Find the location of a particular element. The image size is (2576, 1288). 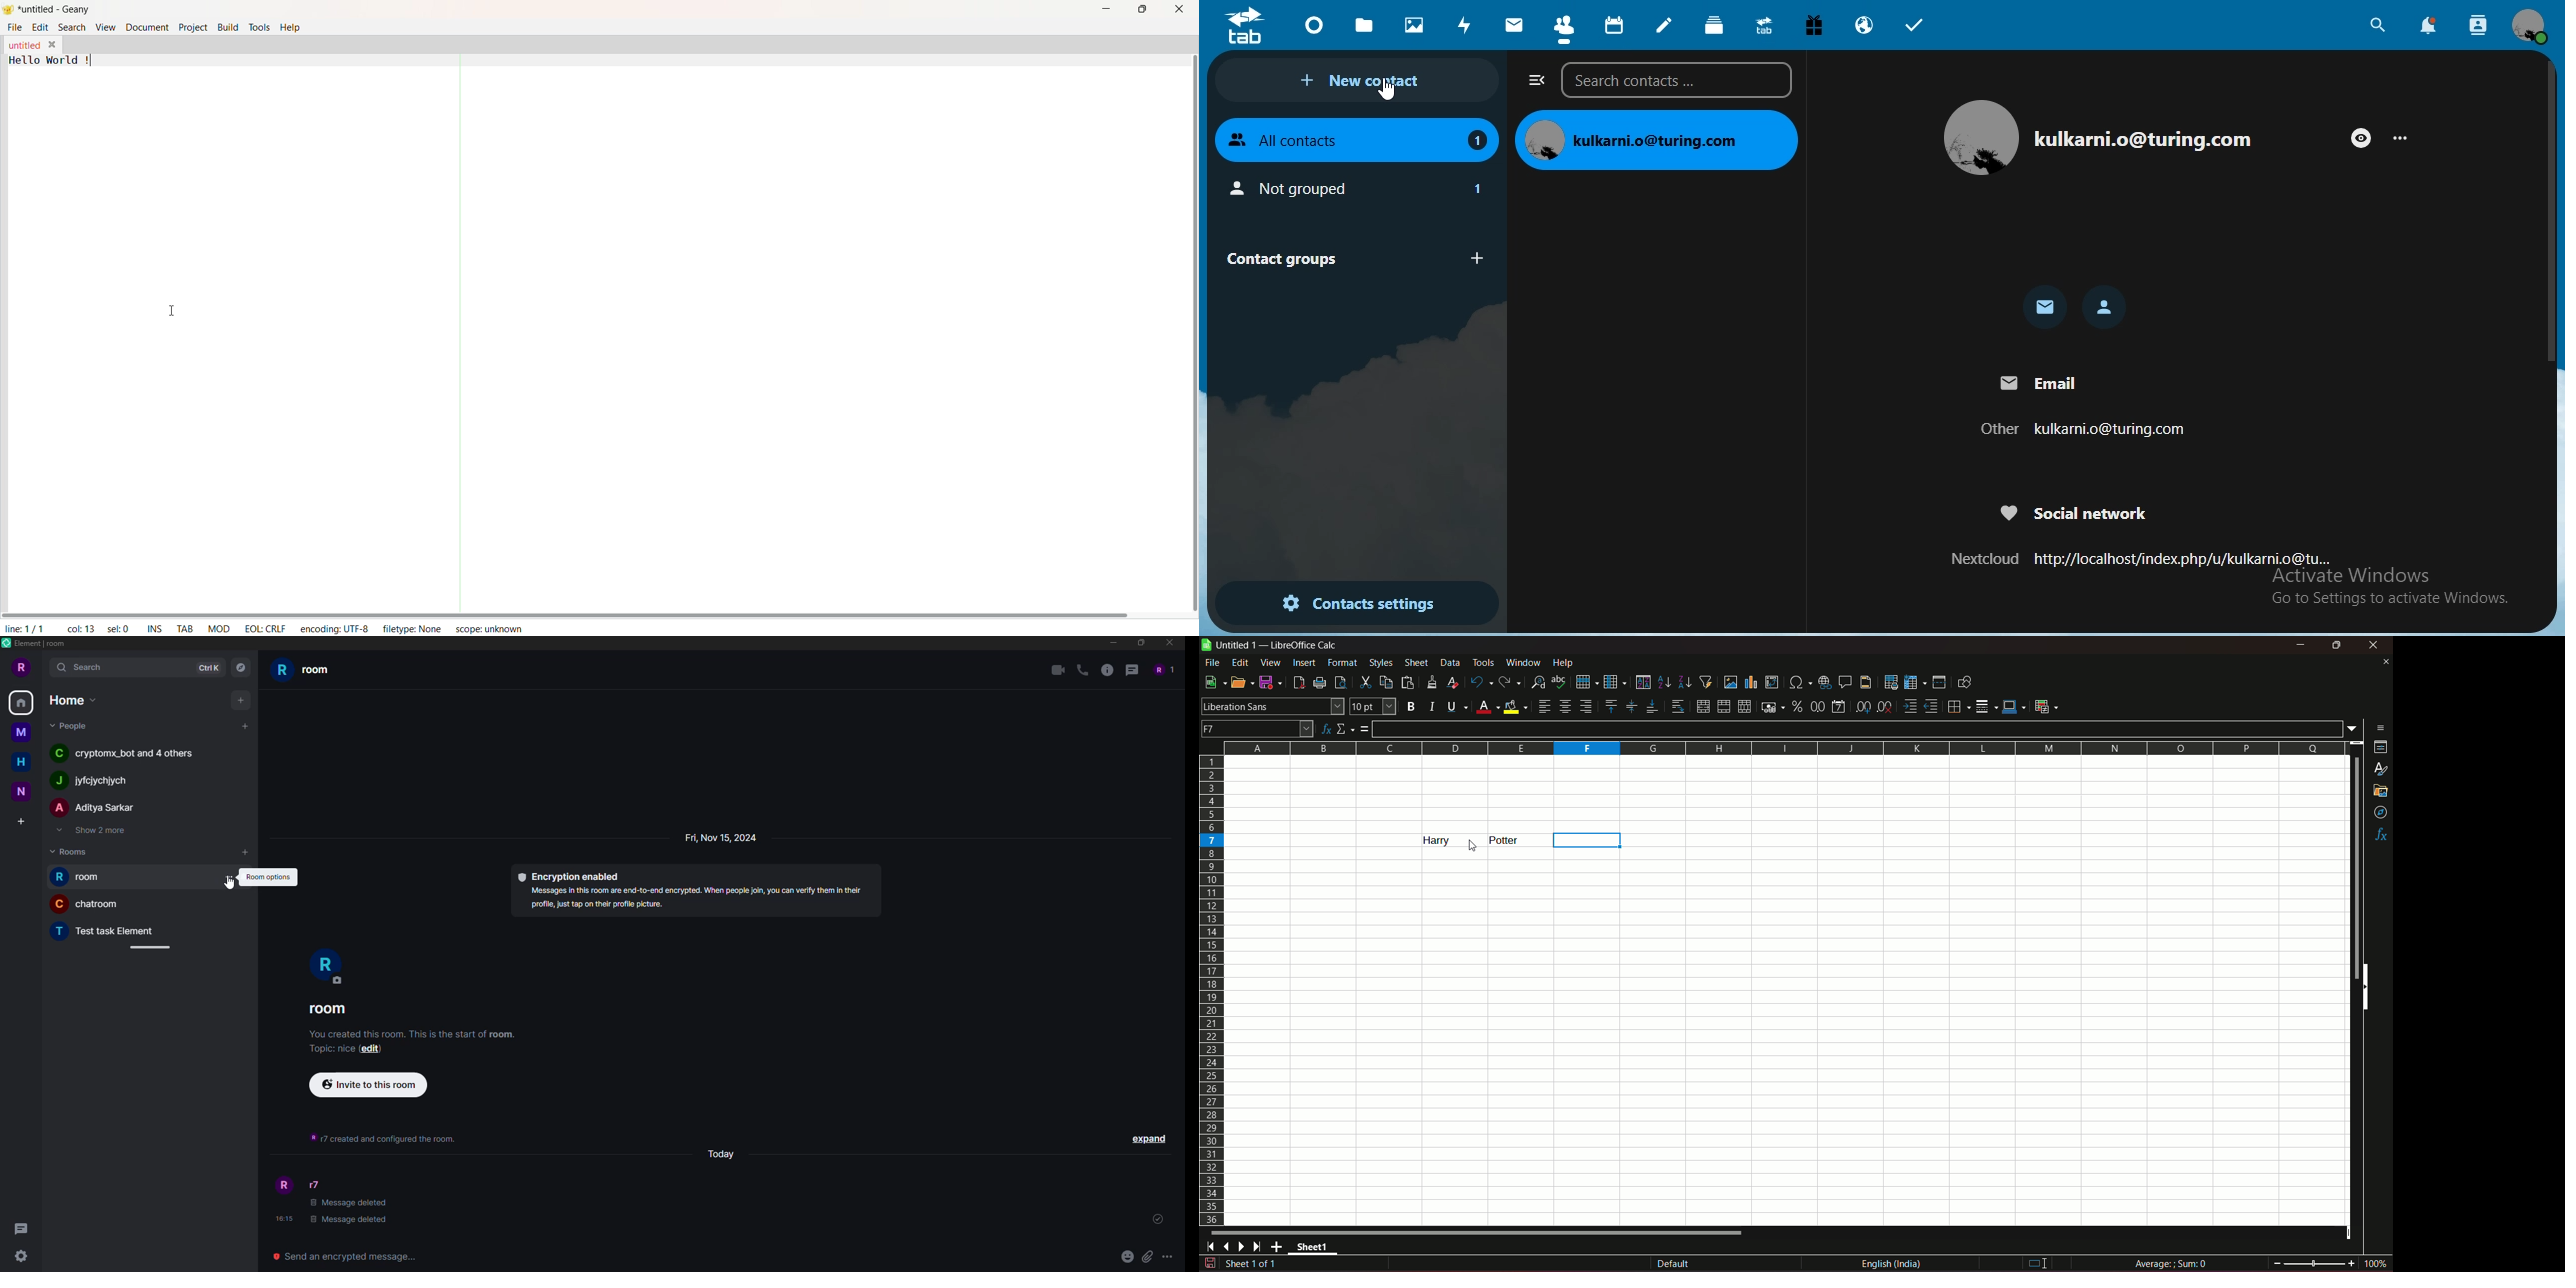

text is located at coordinates (1659, 141).